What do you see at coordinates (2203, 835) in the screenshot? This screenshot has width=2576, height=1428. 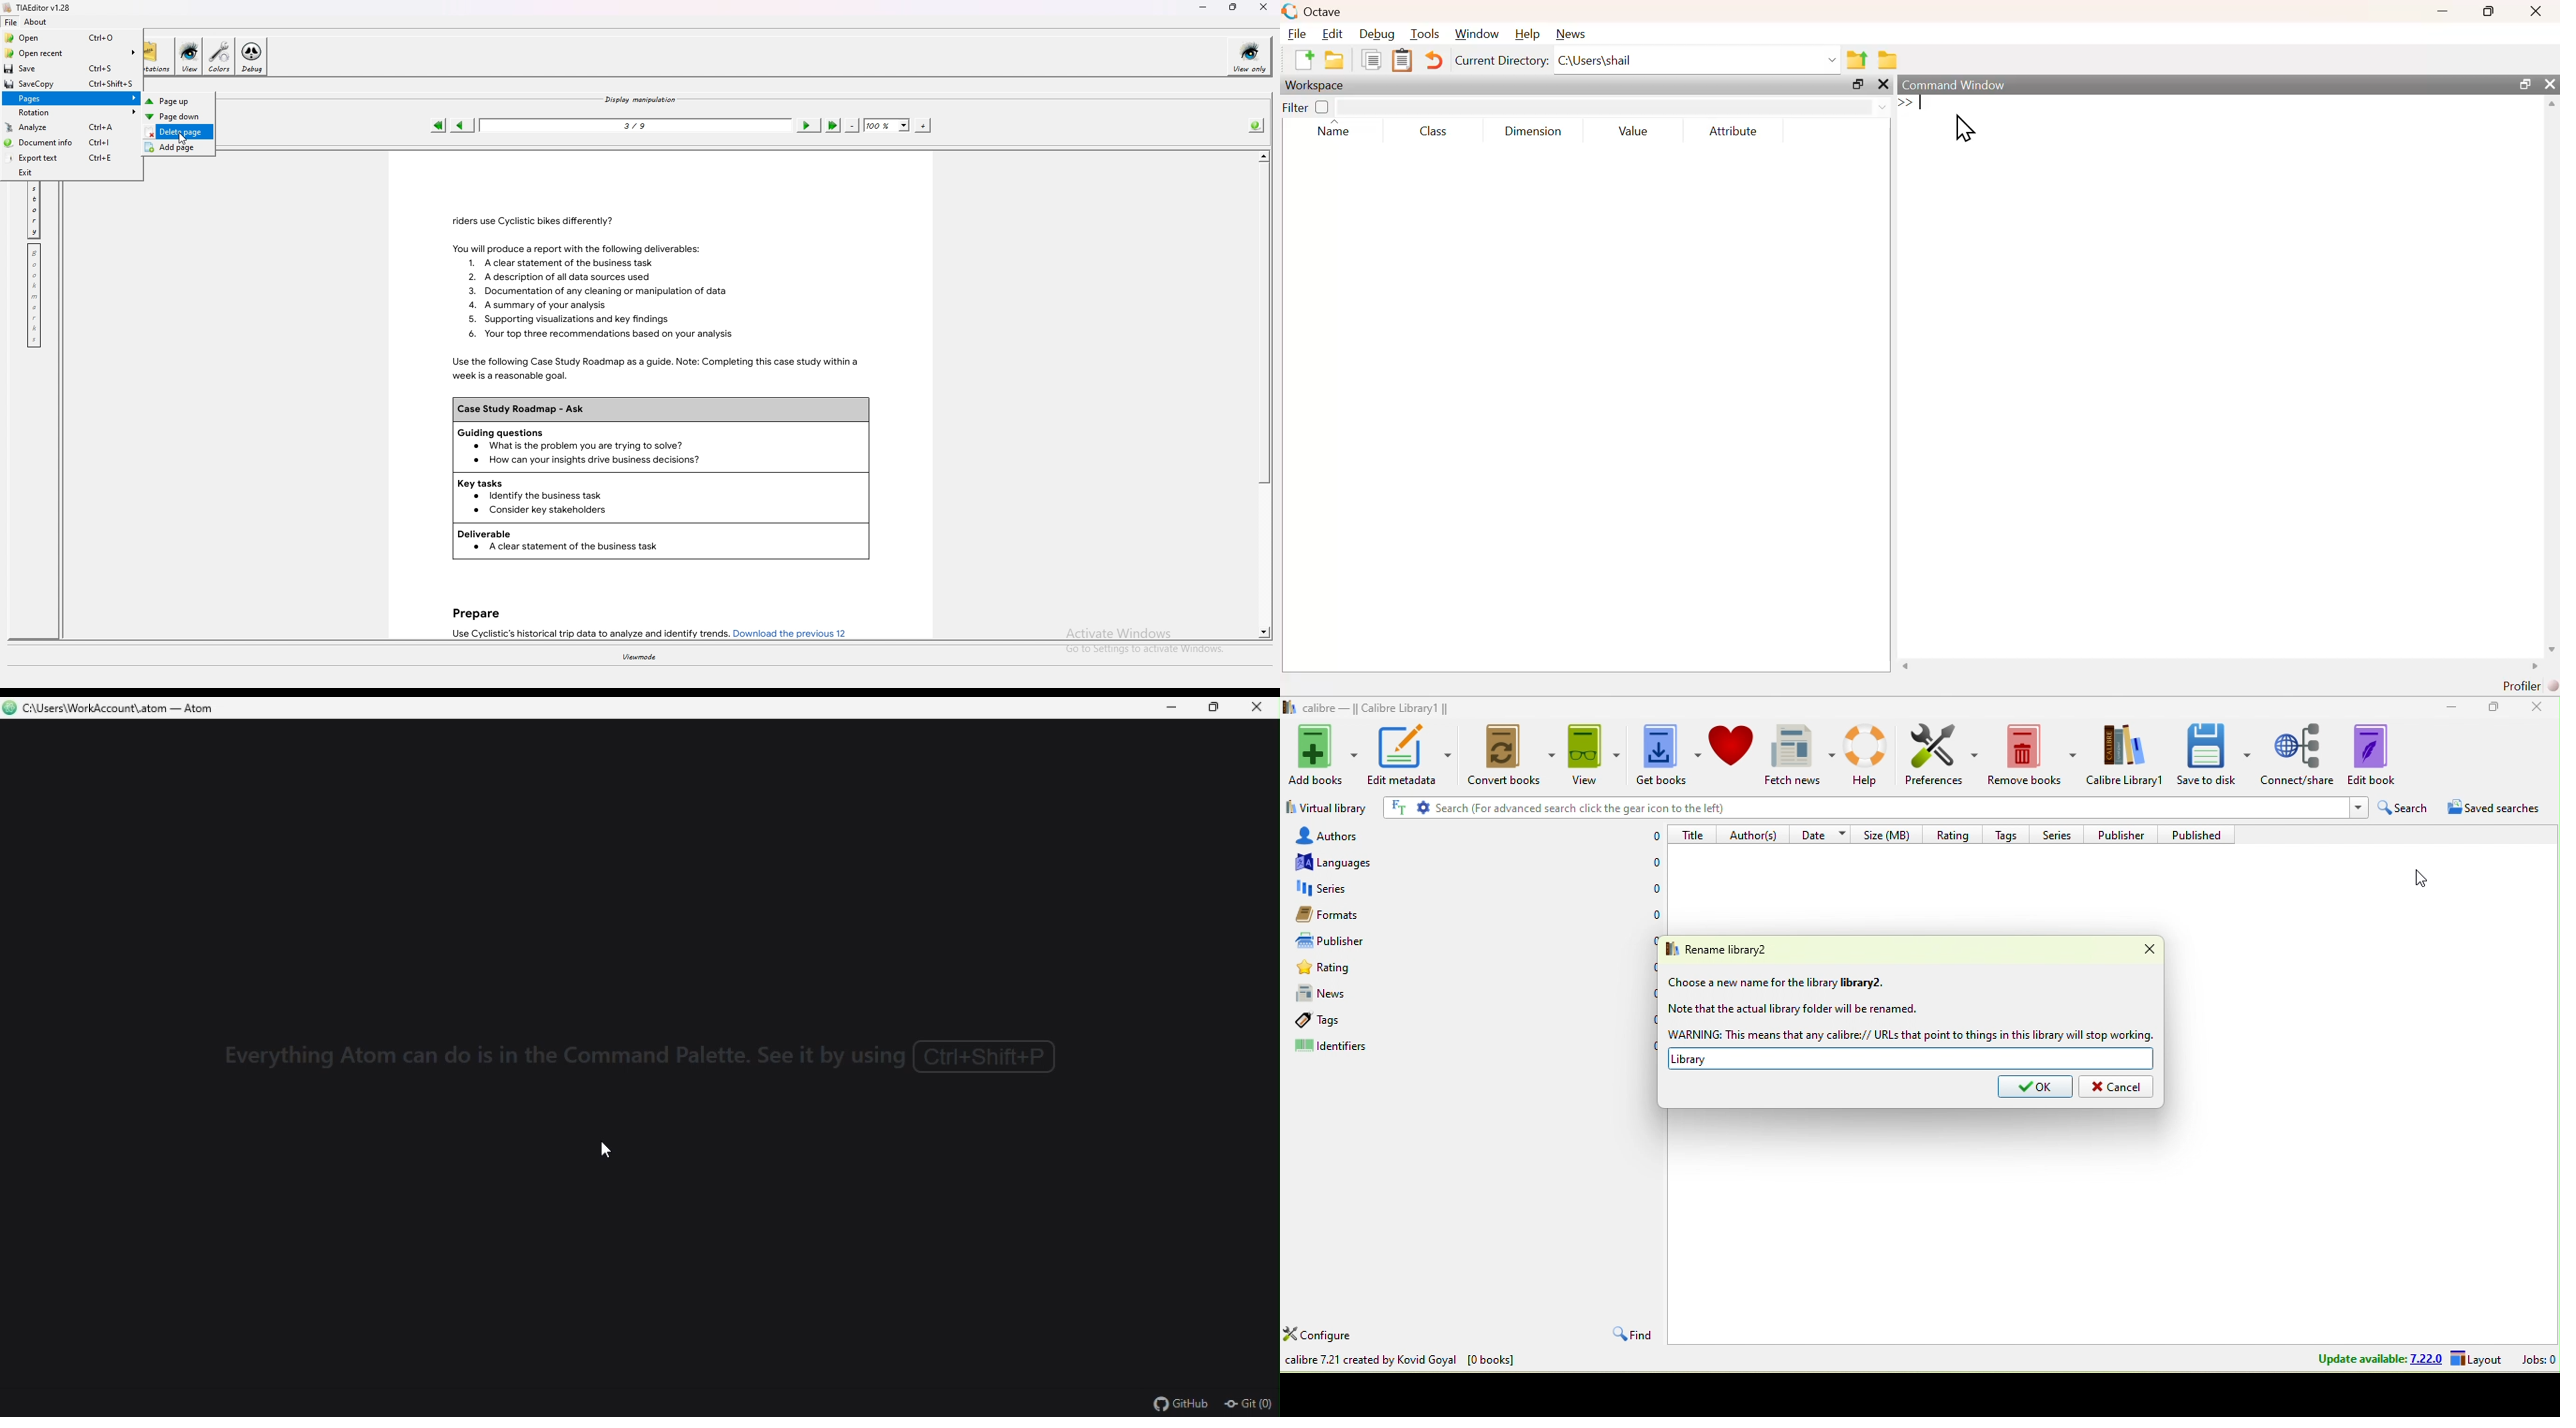 I see `published` at bounding box center [2203, 835].